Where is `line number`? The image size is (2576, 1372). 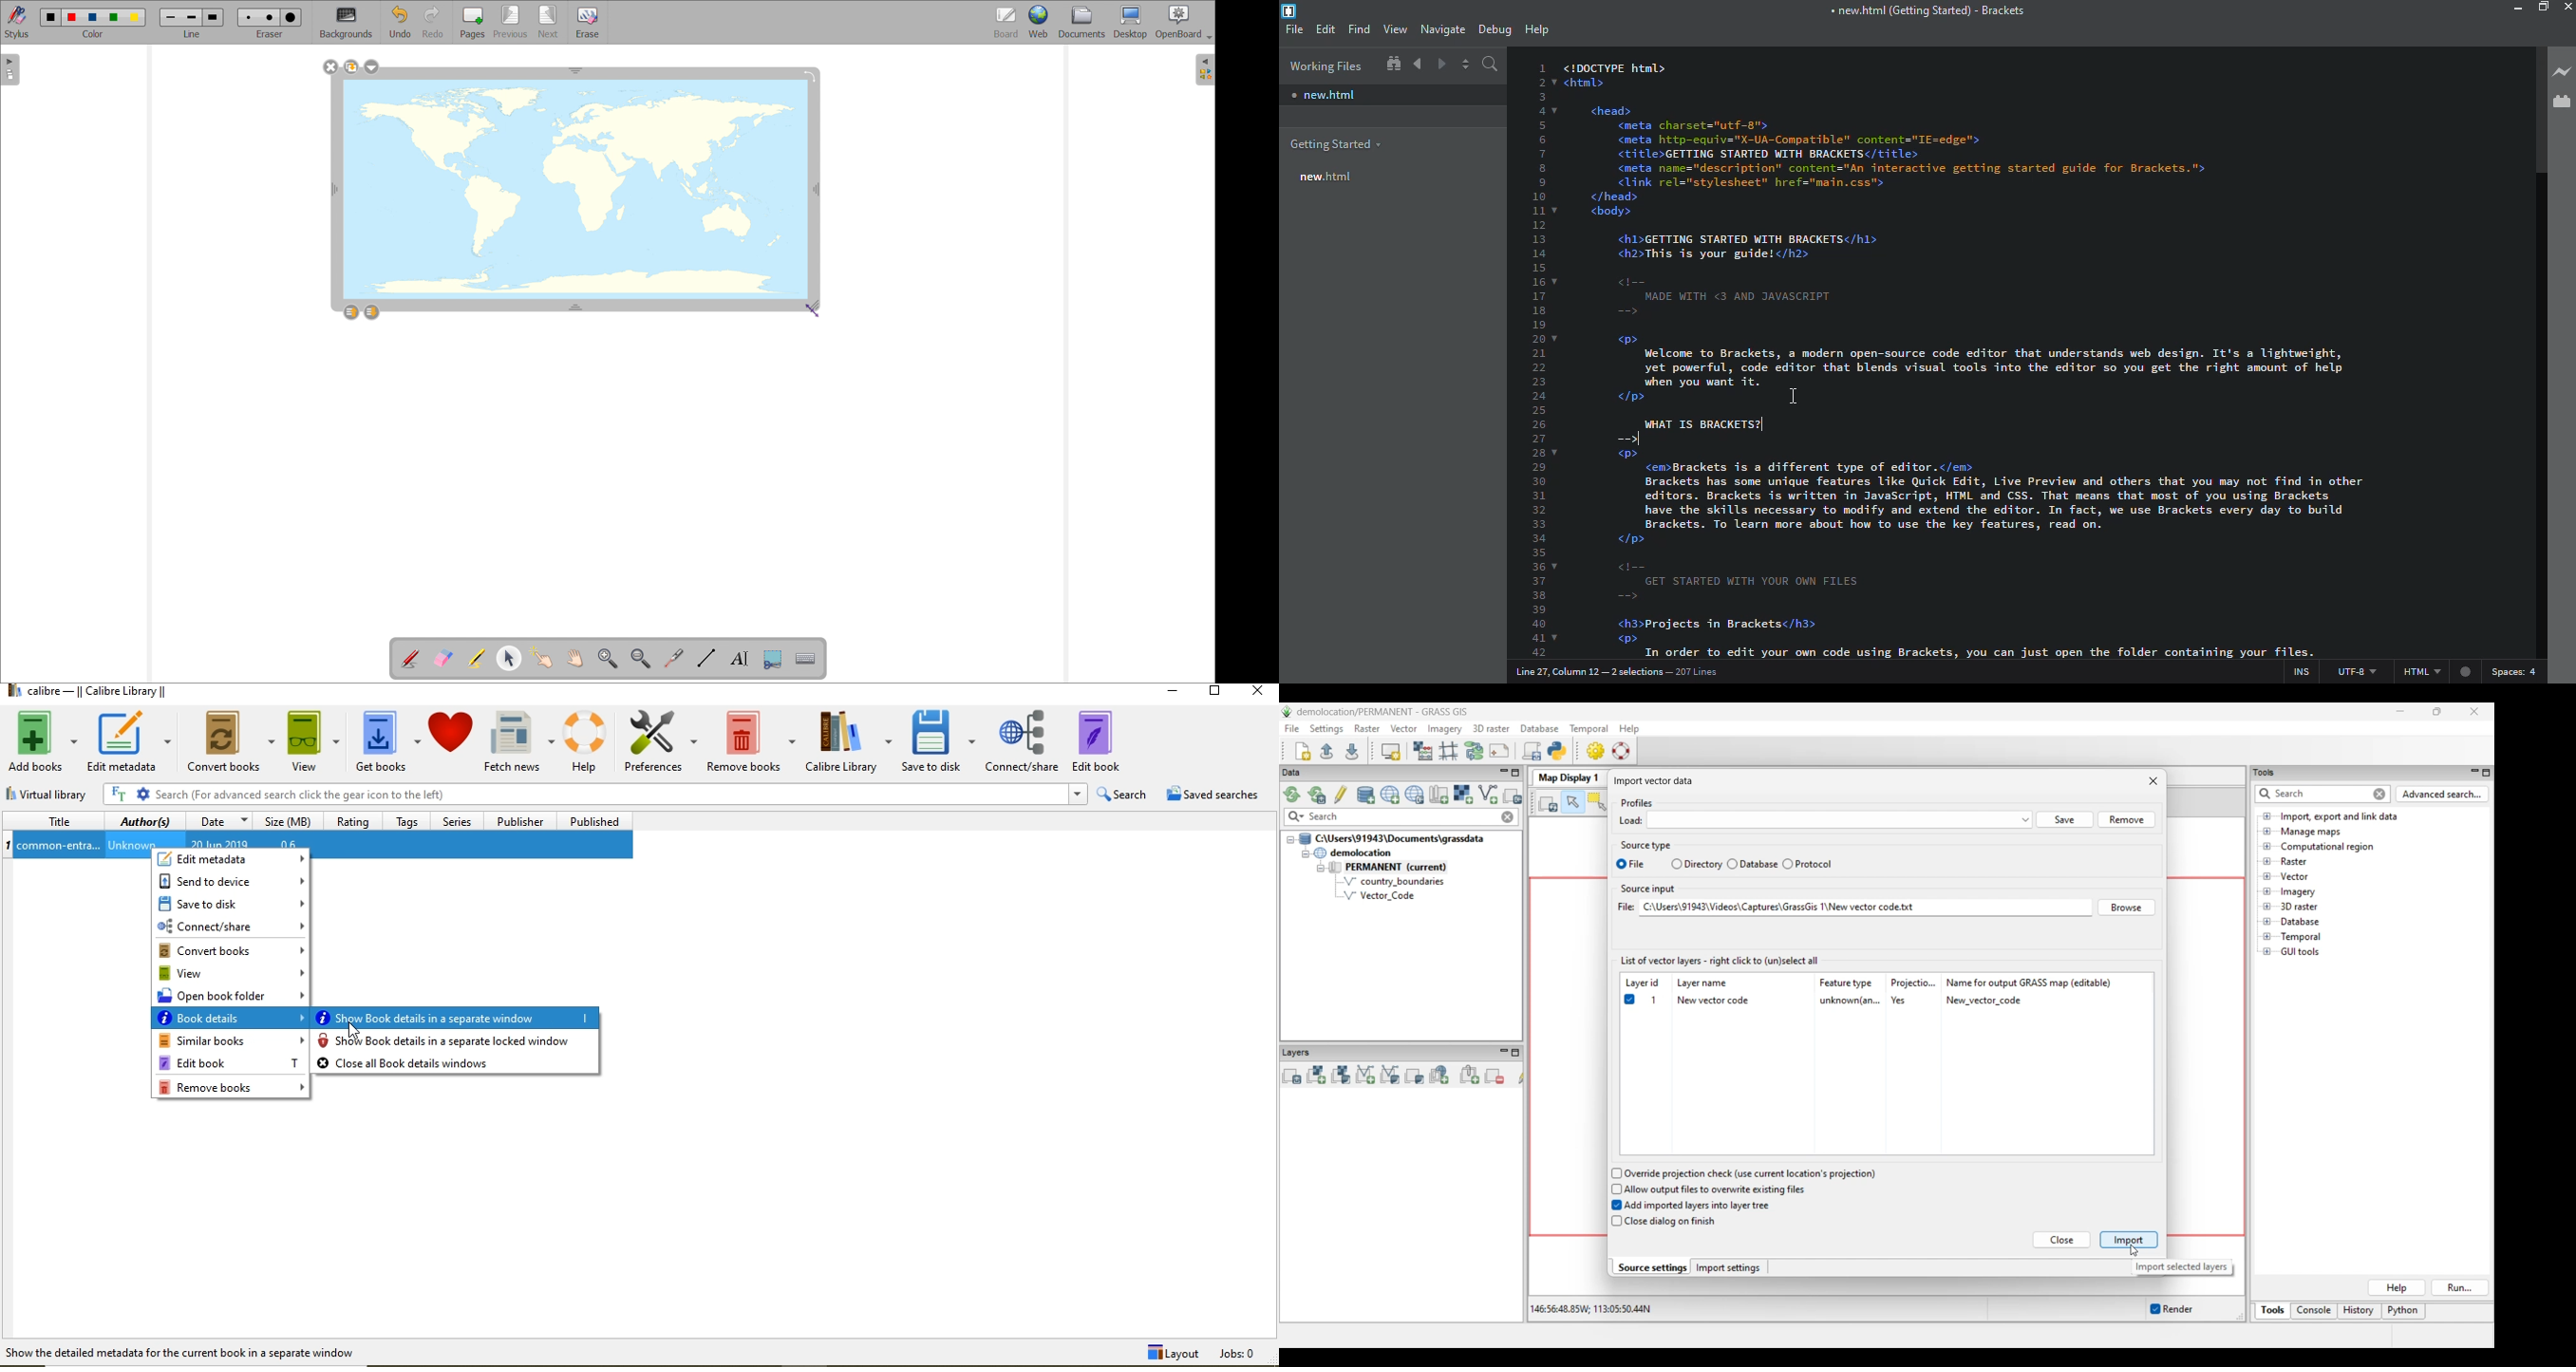 line number is located at coordinates (1540, 354).